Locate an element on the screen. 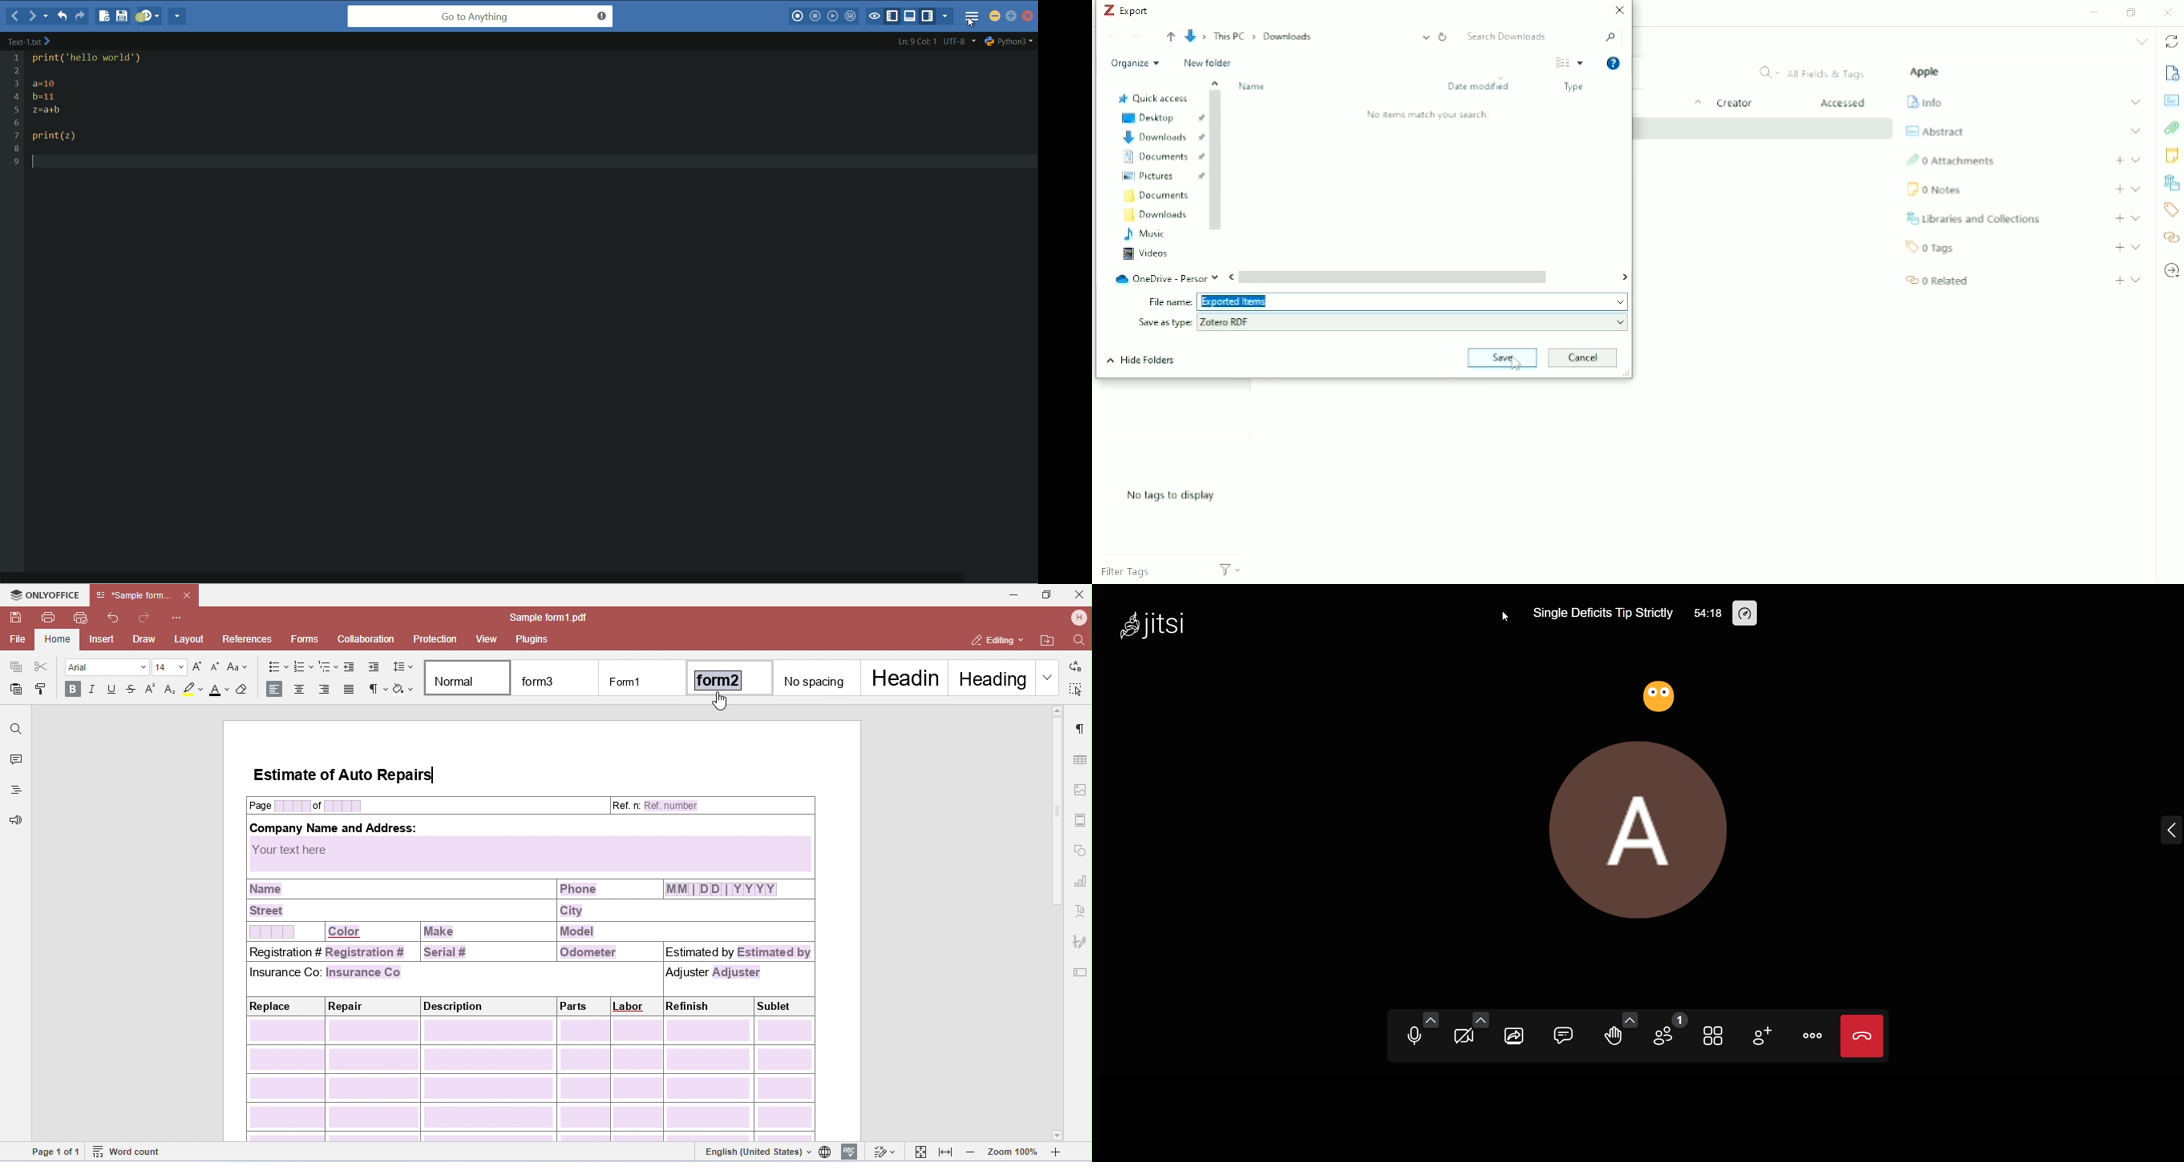 The image size is (2184, 1176). Abstract is located at coordinates (2172, 101).